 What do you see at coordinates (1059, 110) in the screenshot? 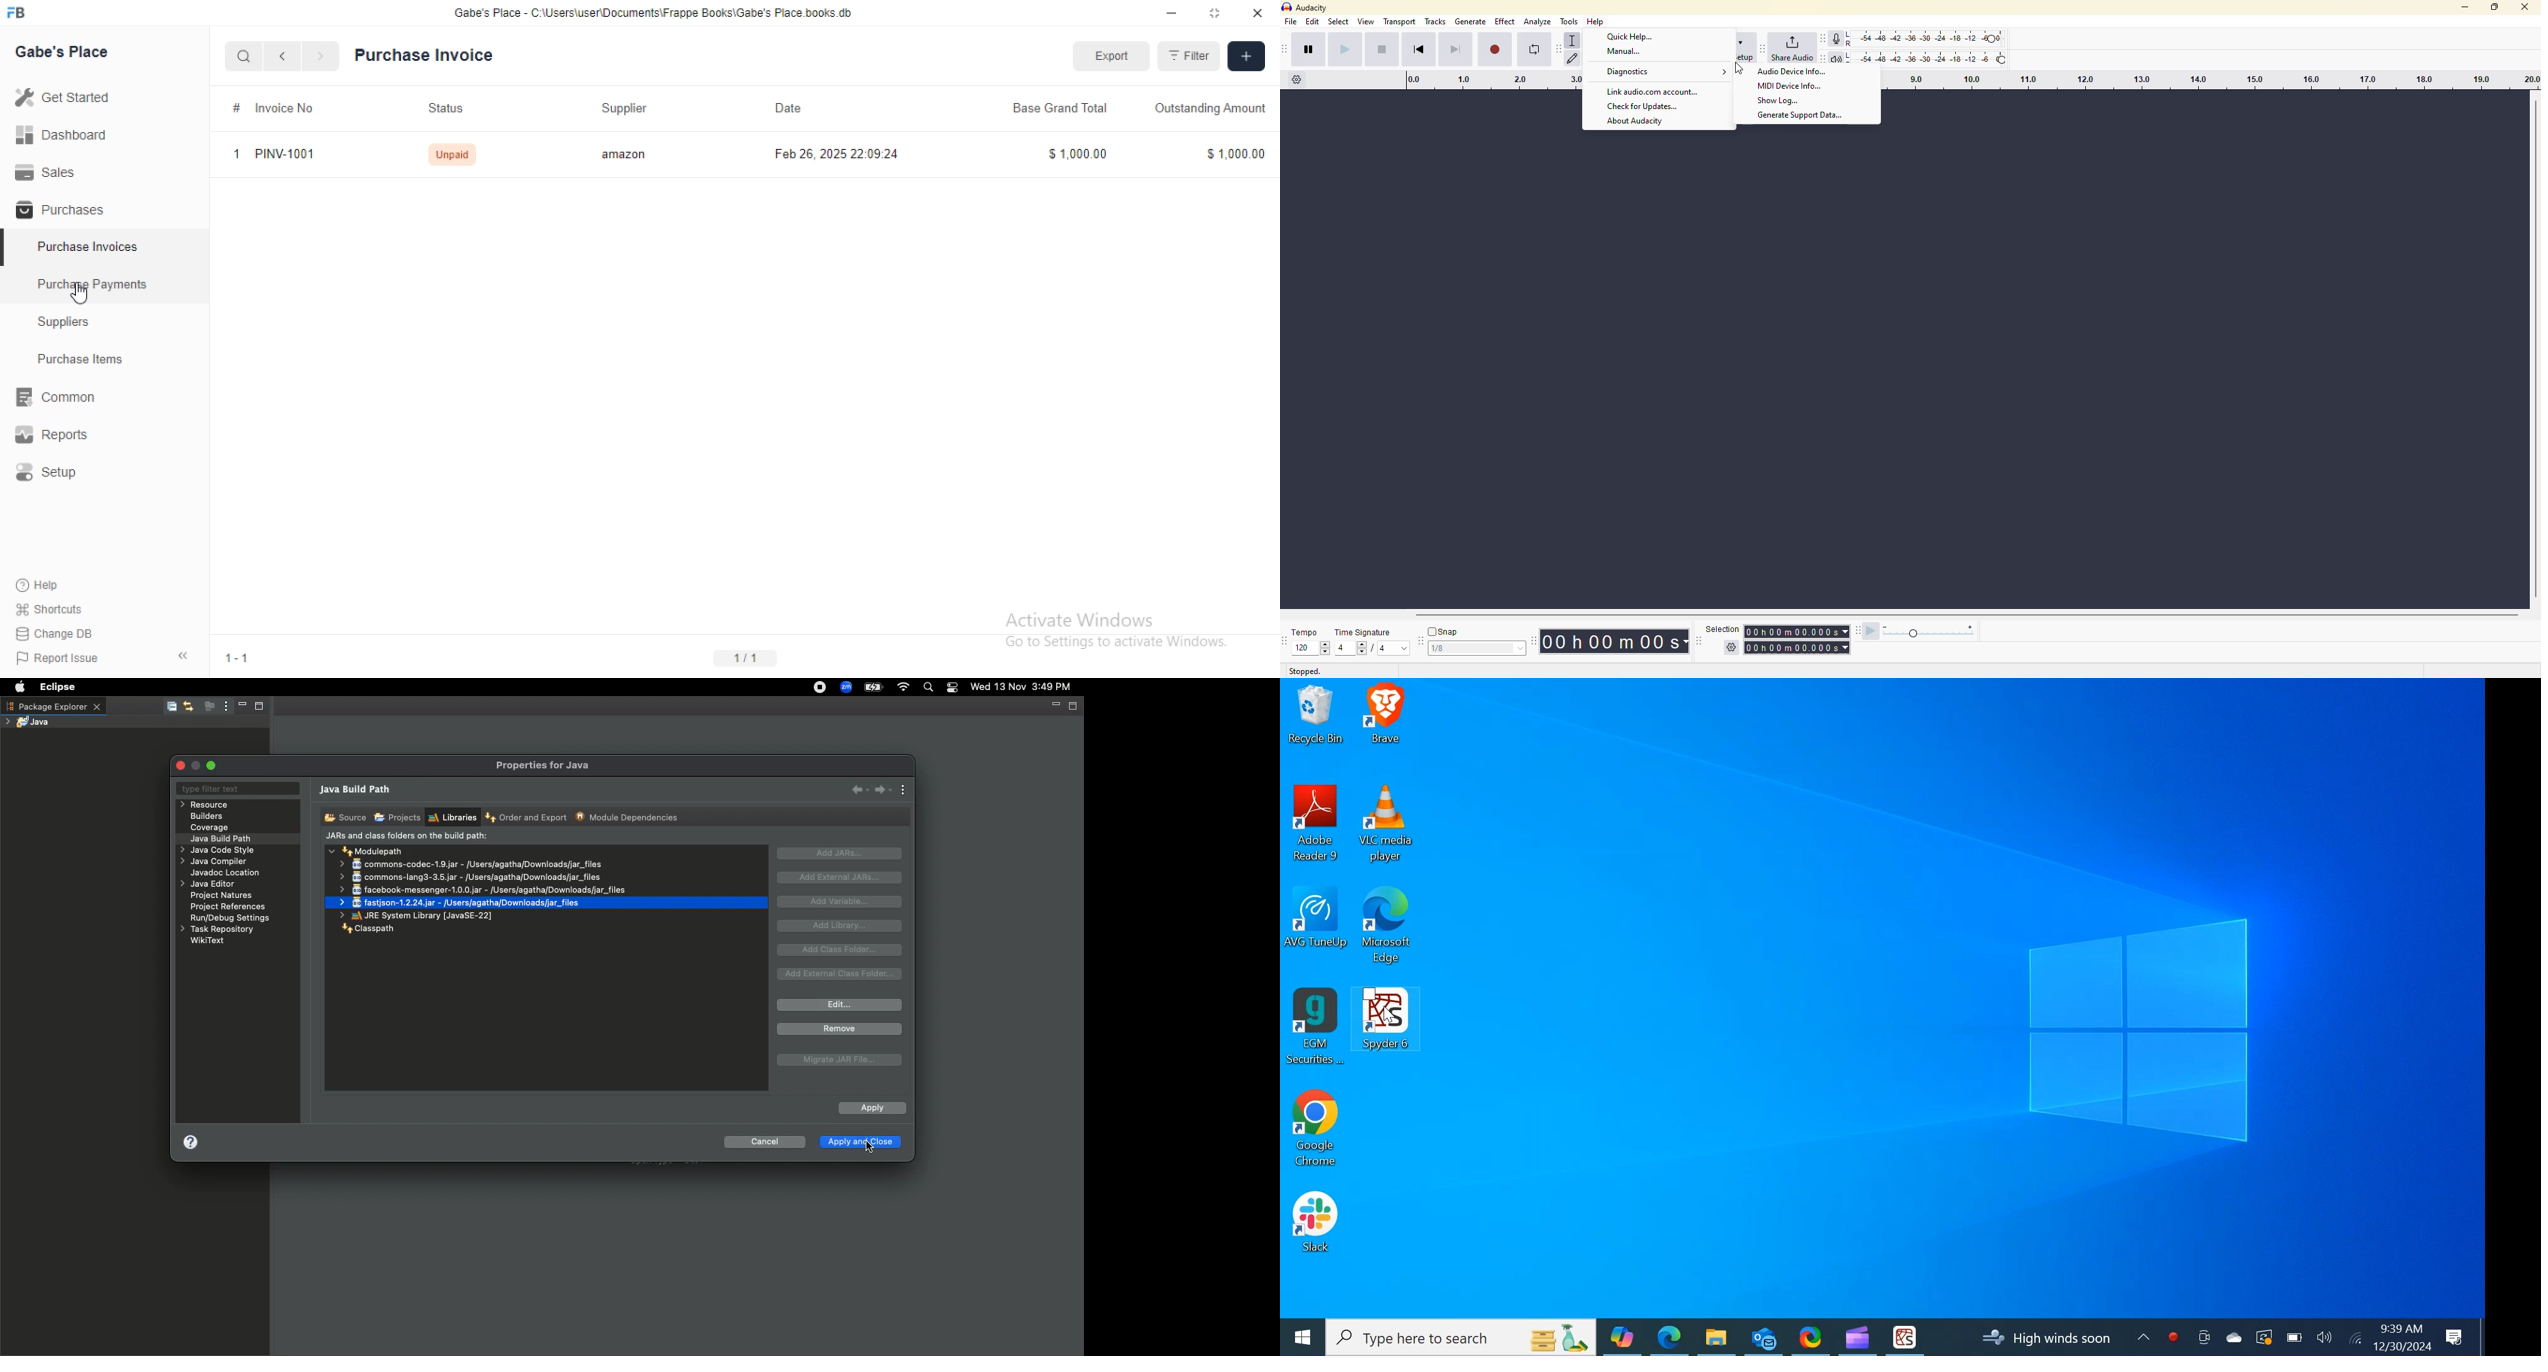
I see `Base Grand Total` at bounding box center [1059, 110].